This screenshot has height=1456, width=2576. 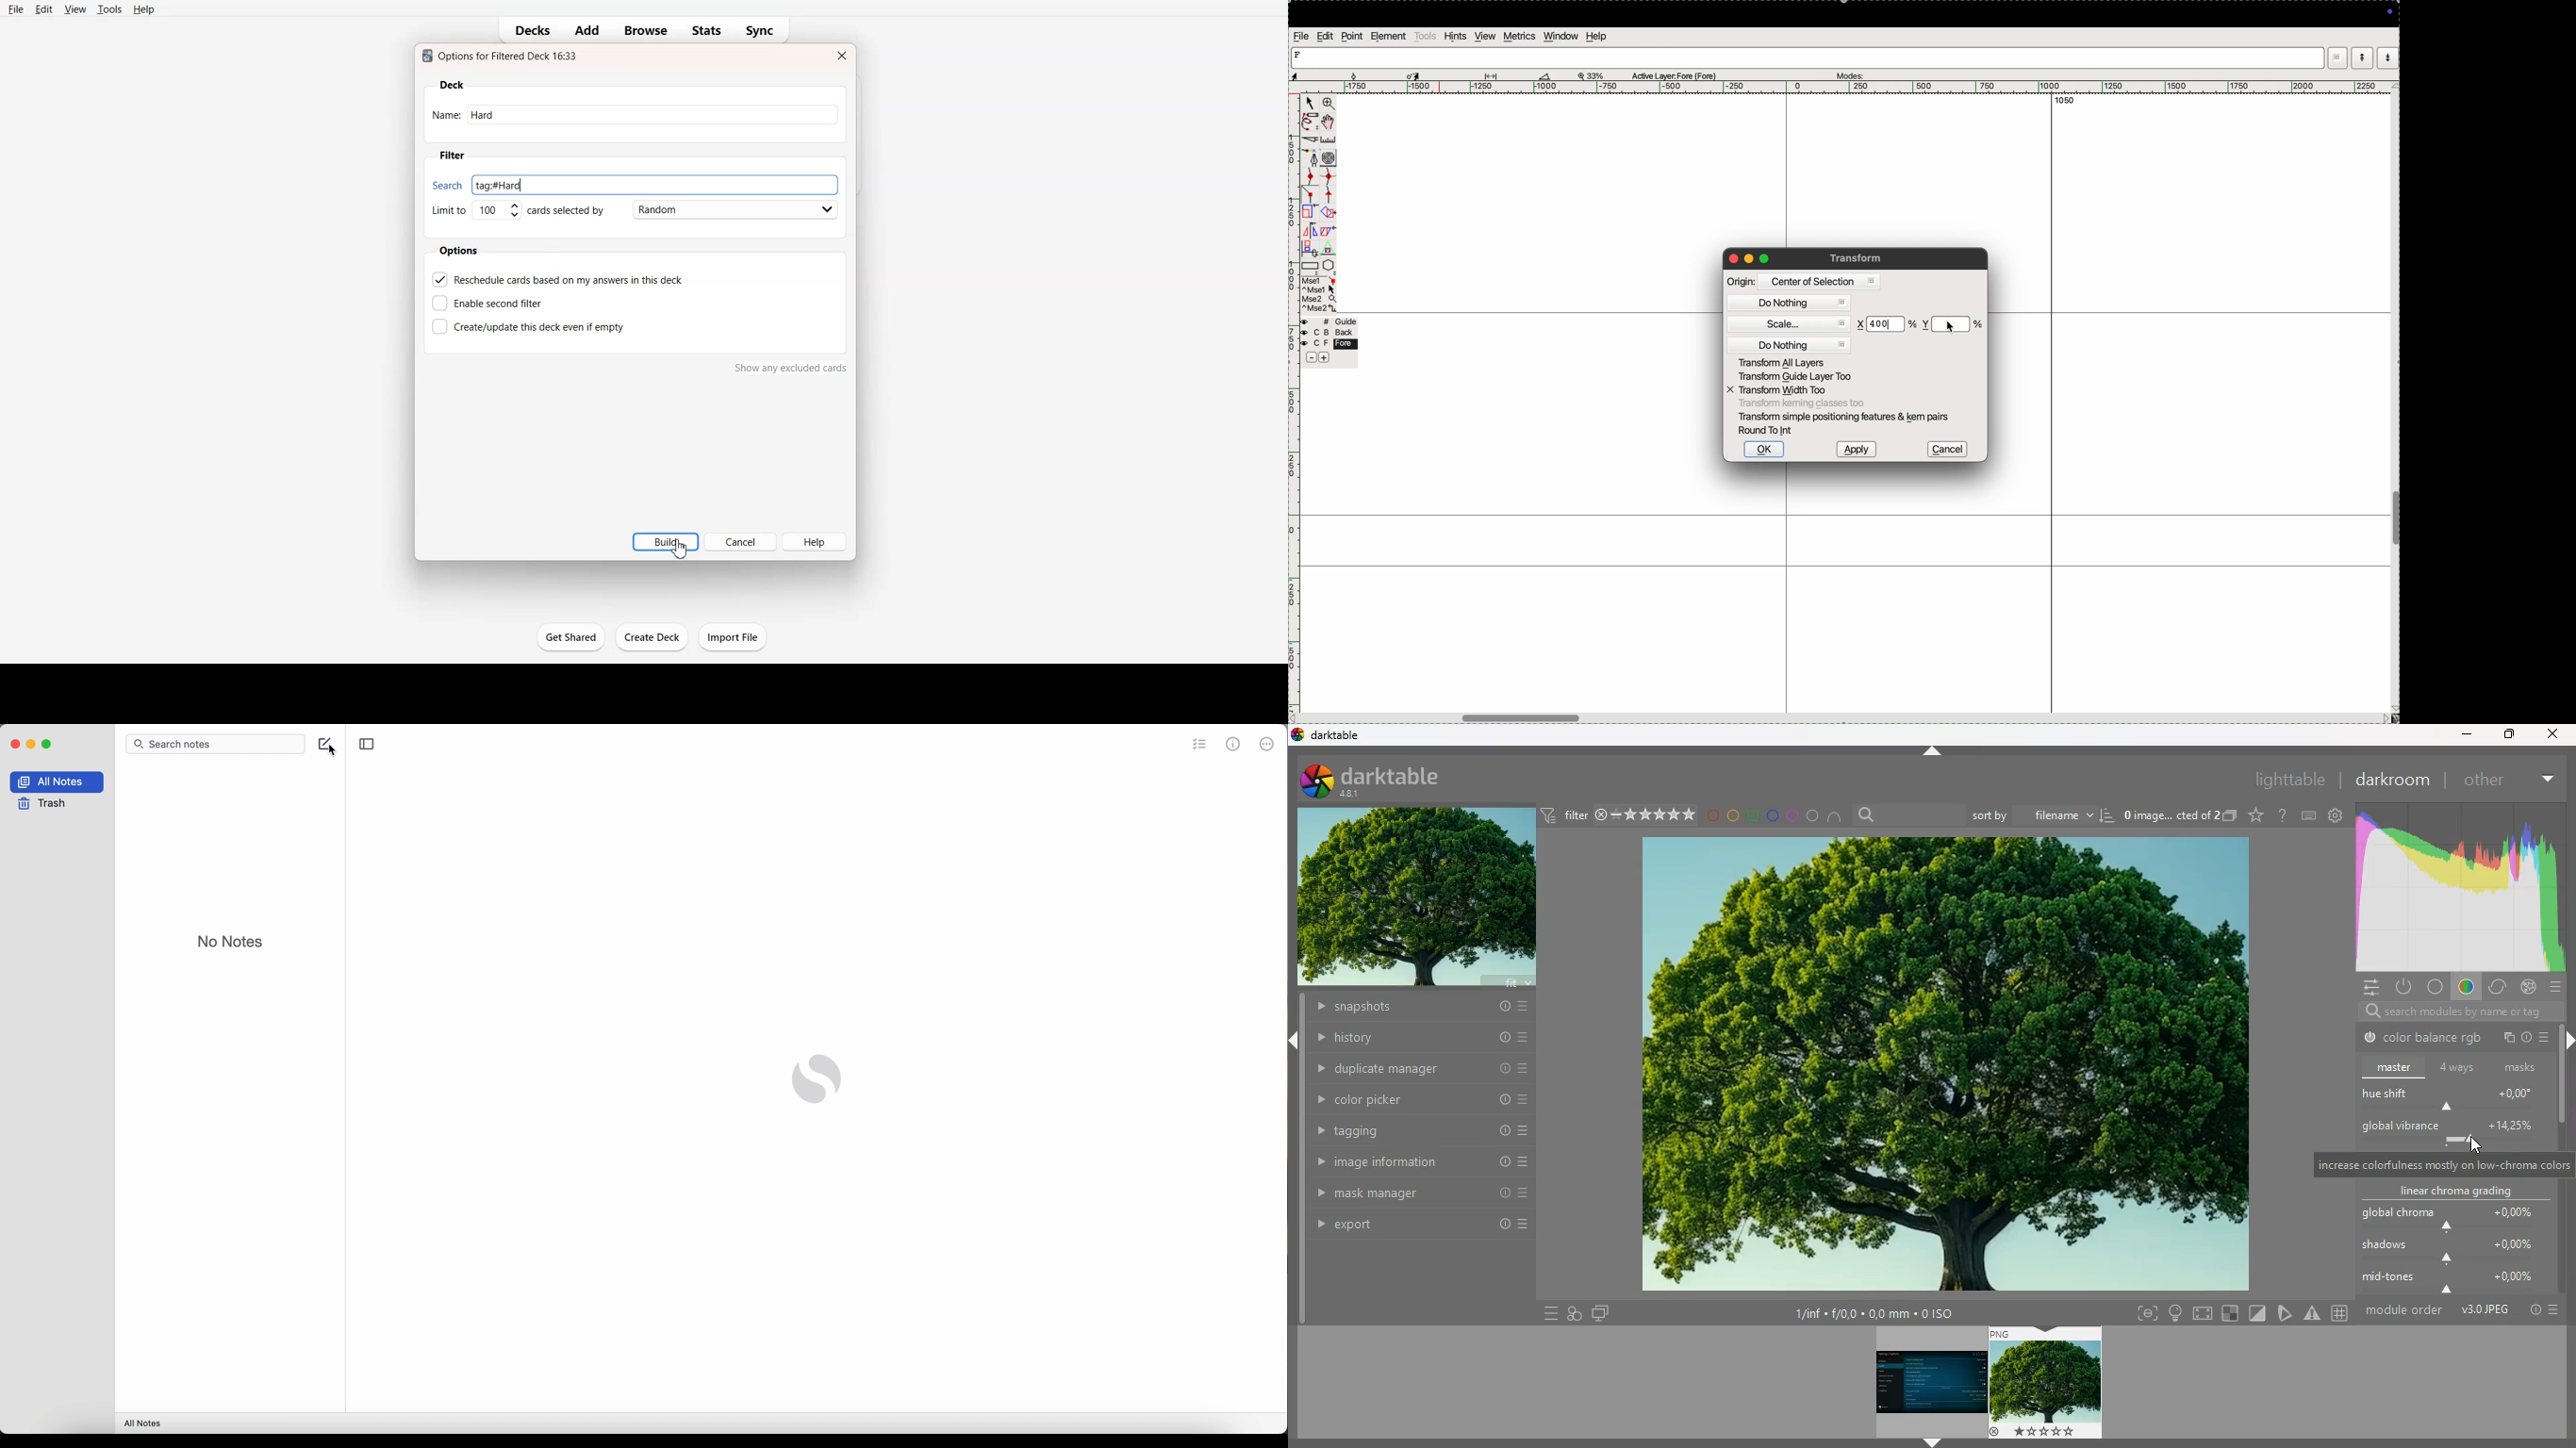 I want to click on arrow, so click(x=1932, y=1443).